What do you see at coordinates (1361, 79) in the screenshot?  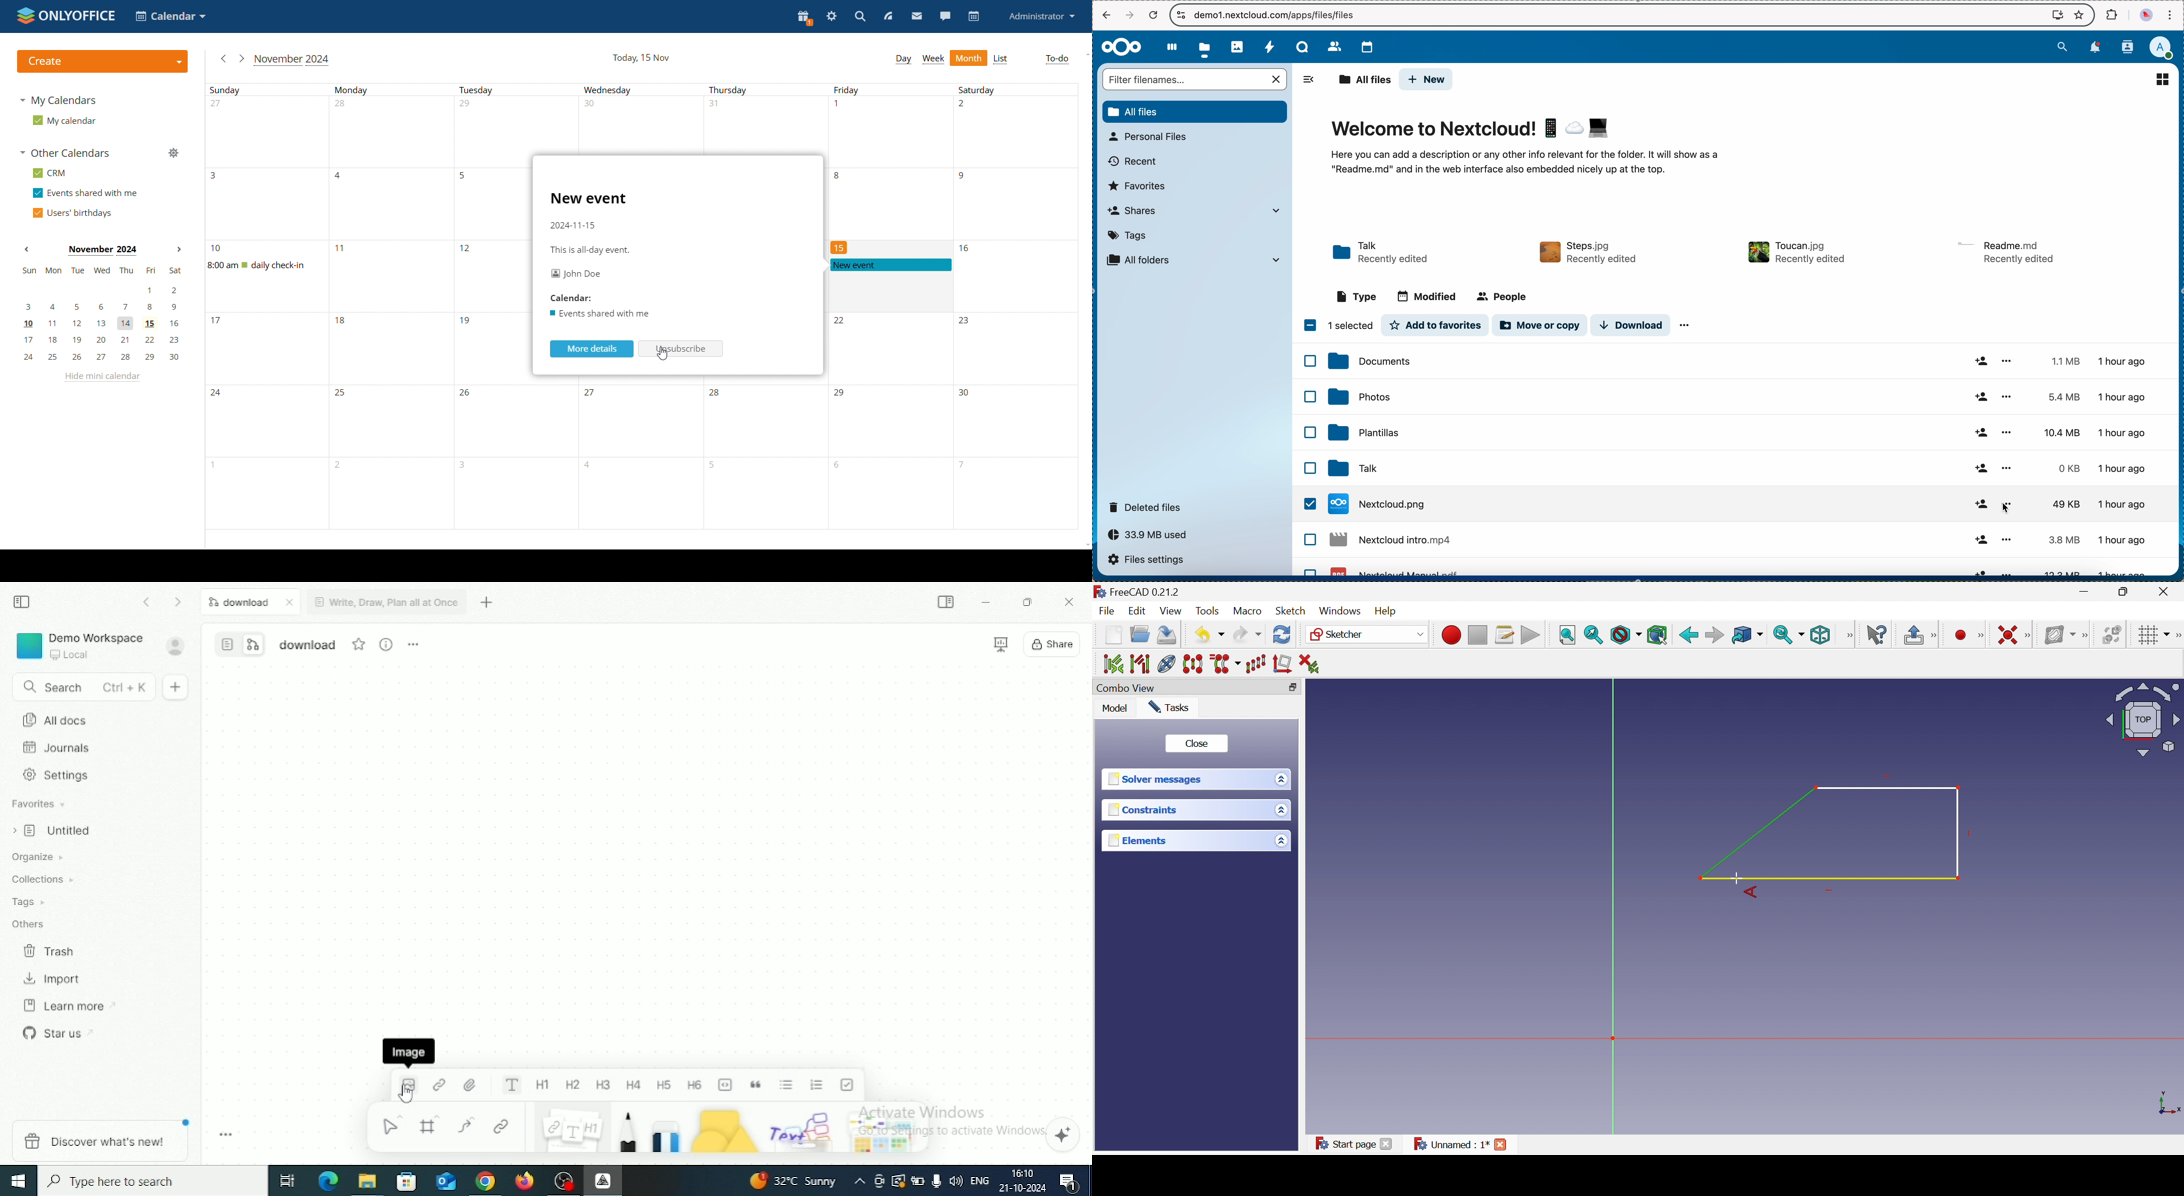 I see `all files` at bounding box center [1361, 79].